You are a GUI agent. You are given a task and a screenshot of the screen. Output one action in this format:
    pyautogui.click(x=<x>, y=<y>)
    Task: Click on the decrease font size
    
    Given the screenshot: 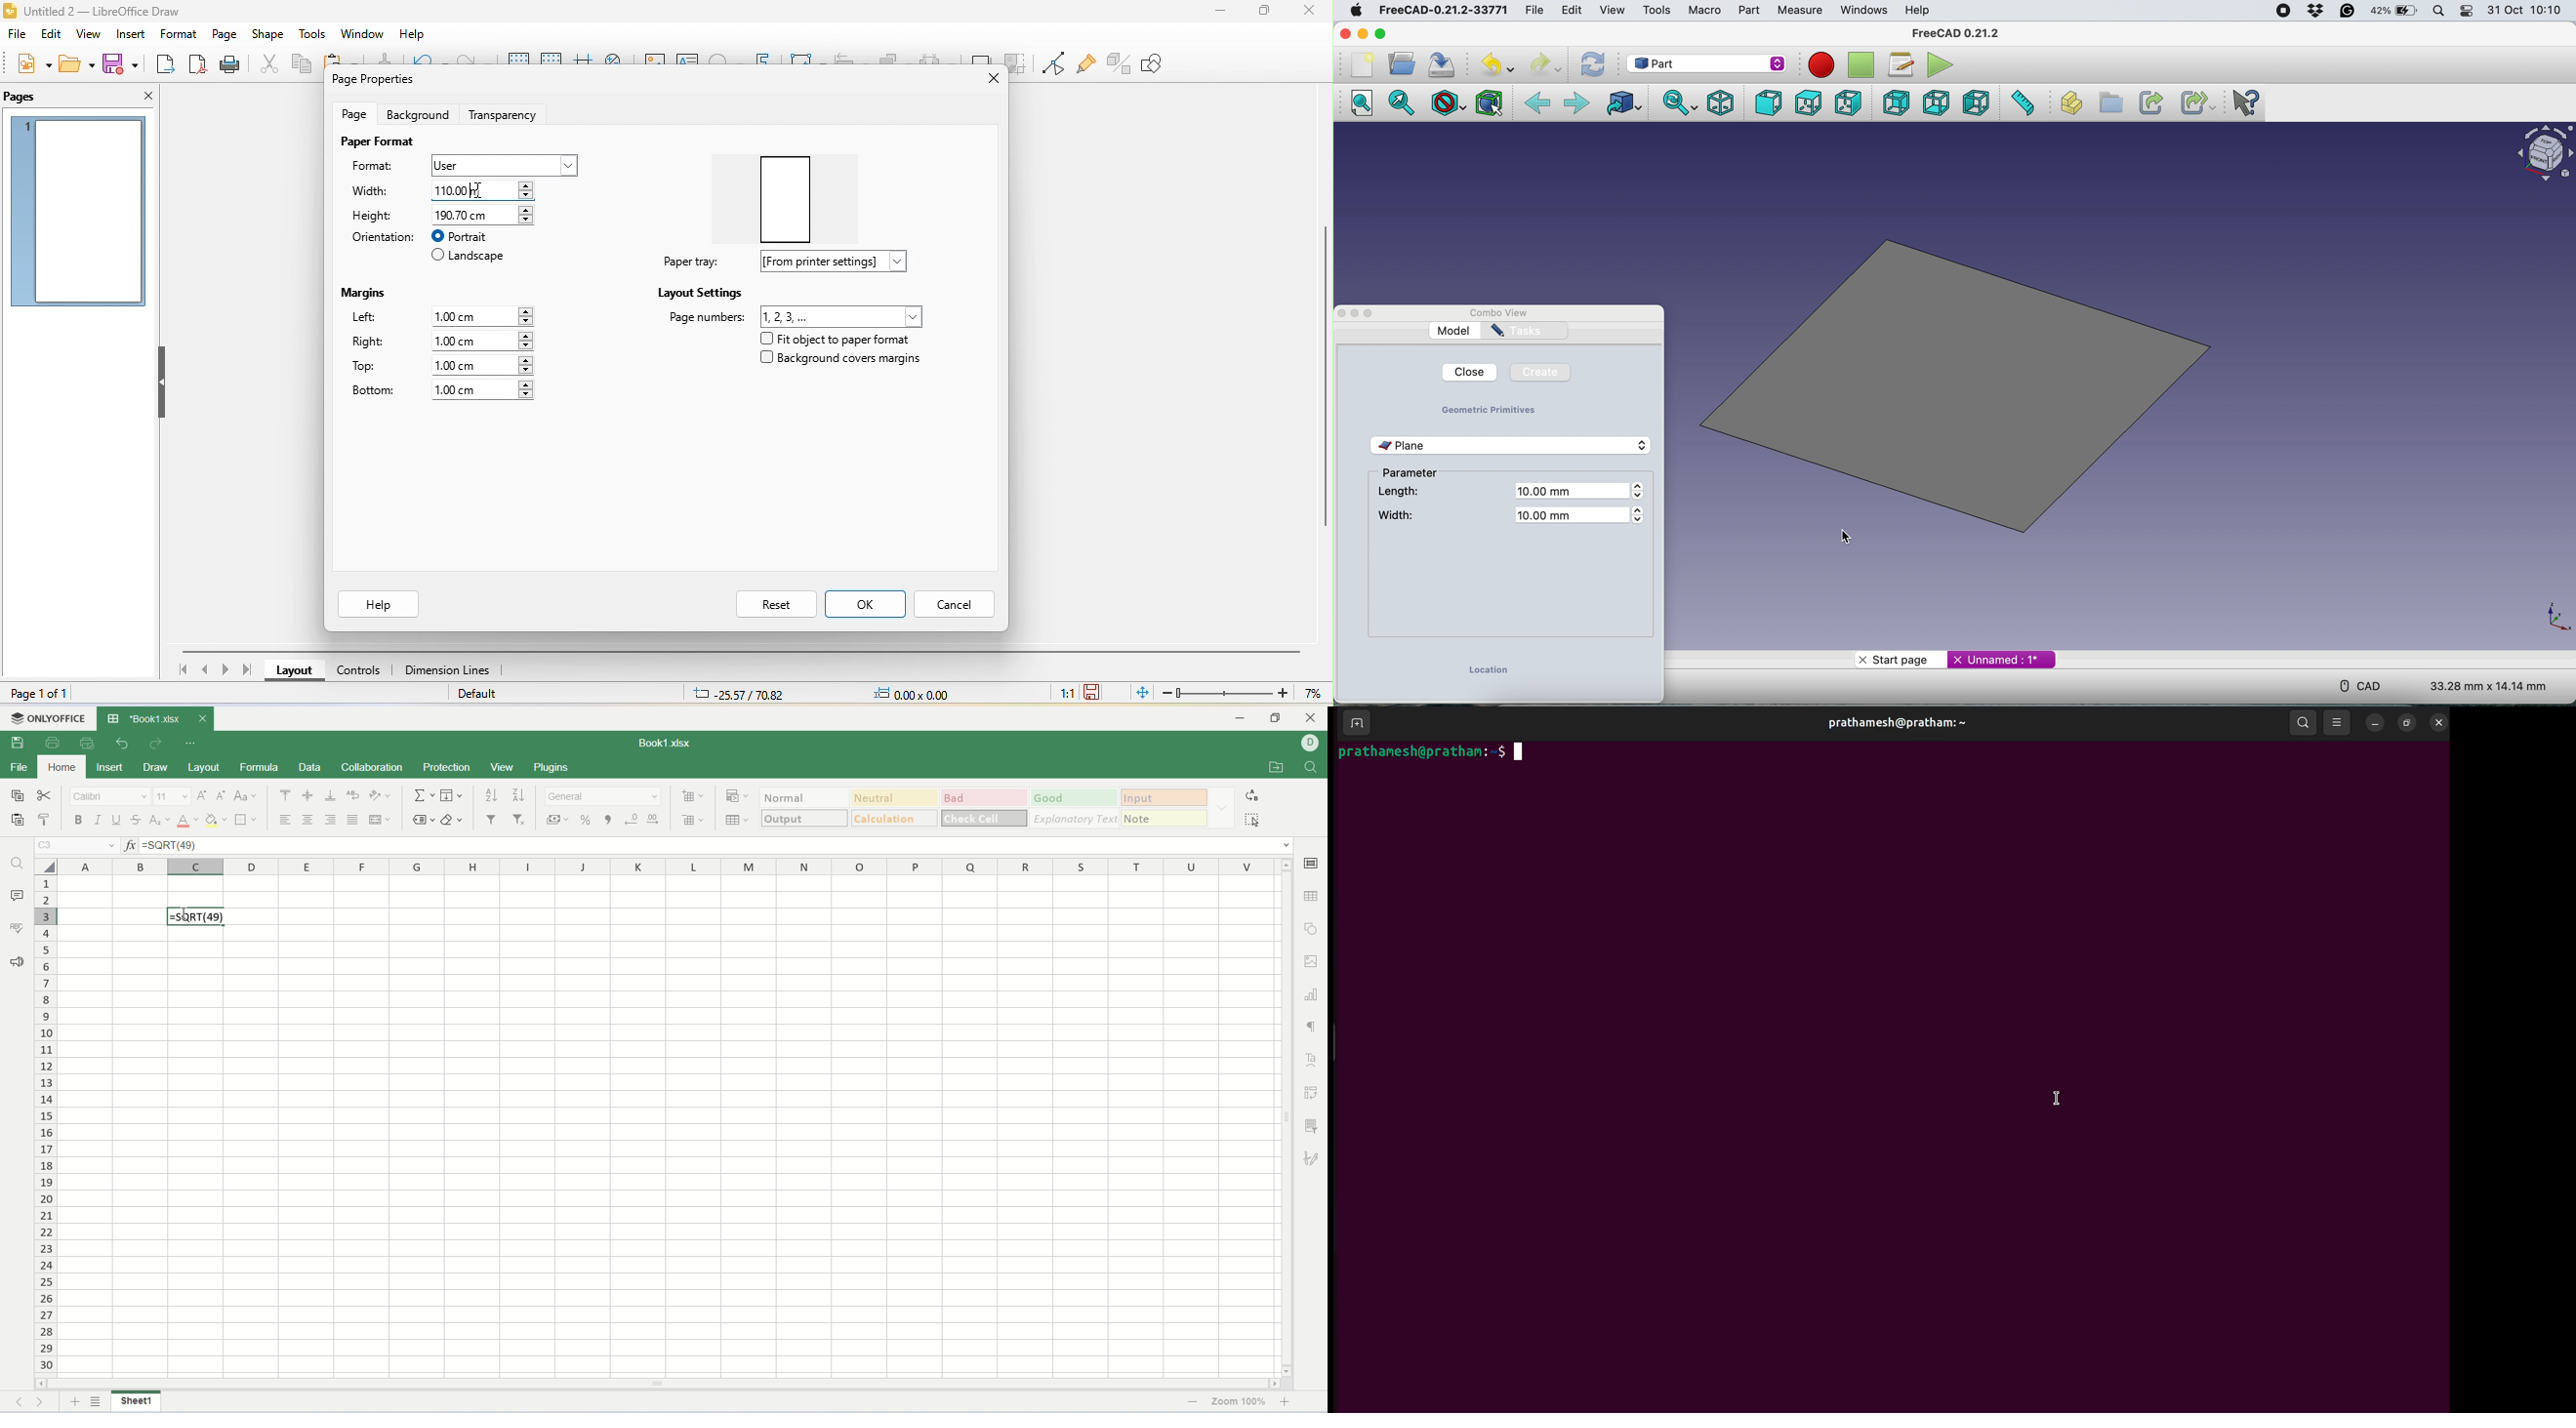 What is the action you would take?
    pyautogui.click(x=221, y=795)
    